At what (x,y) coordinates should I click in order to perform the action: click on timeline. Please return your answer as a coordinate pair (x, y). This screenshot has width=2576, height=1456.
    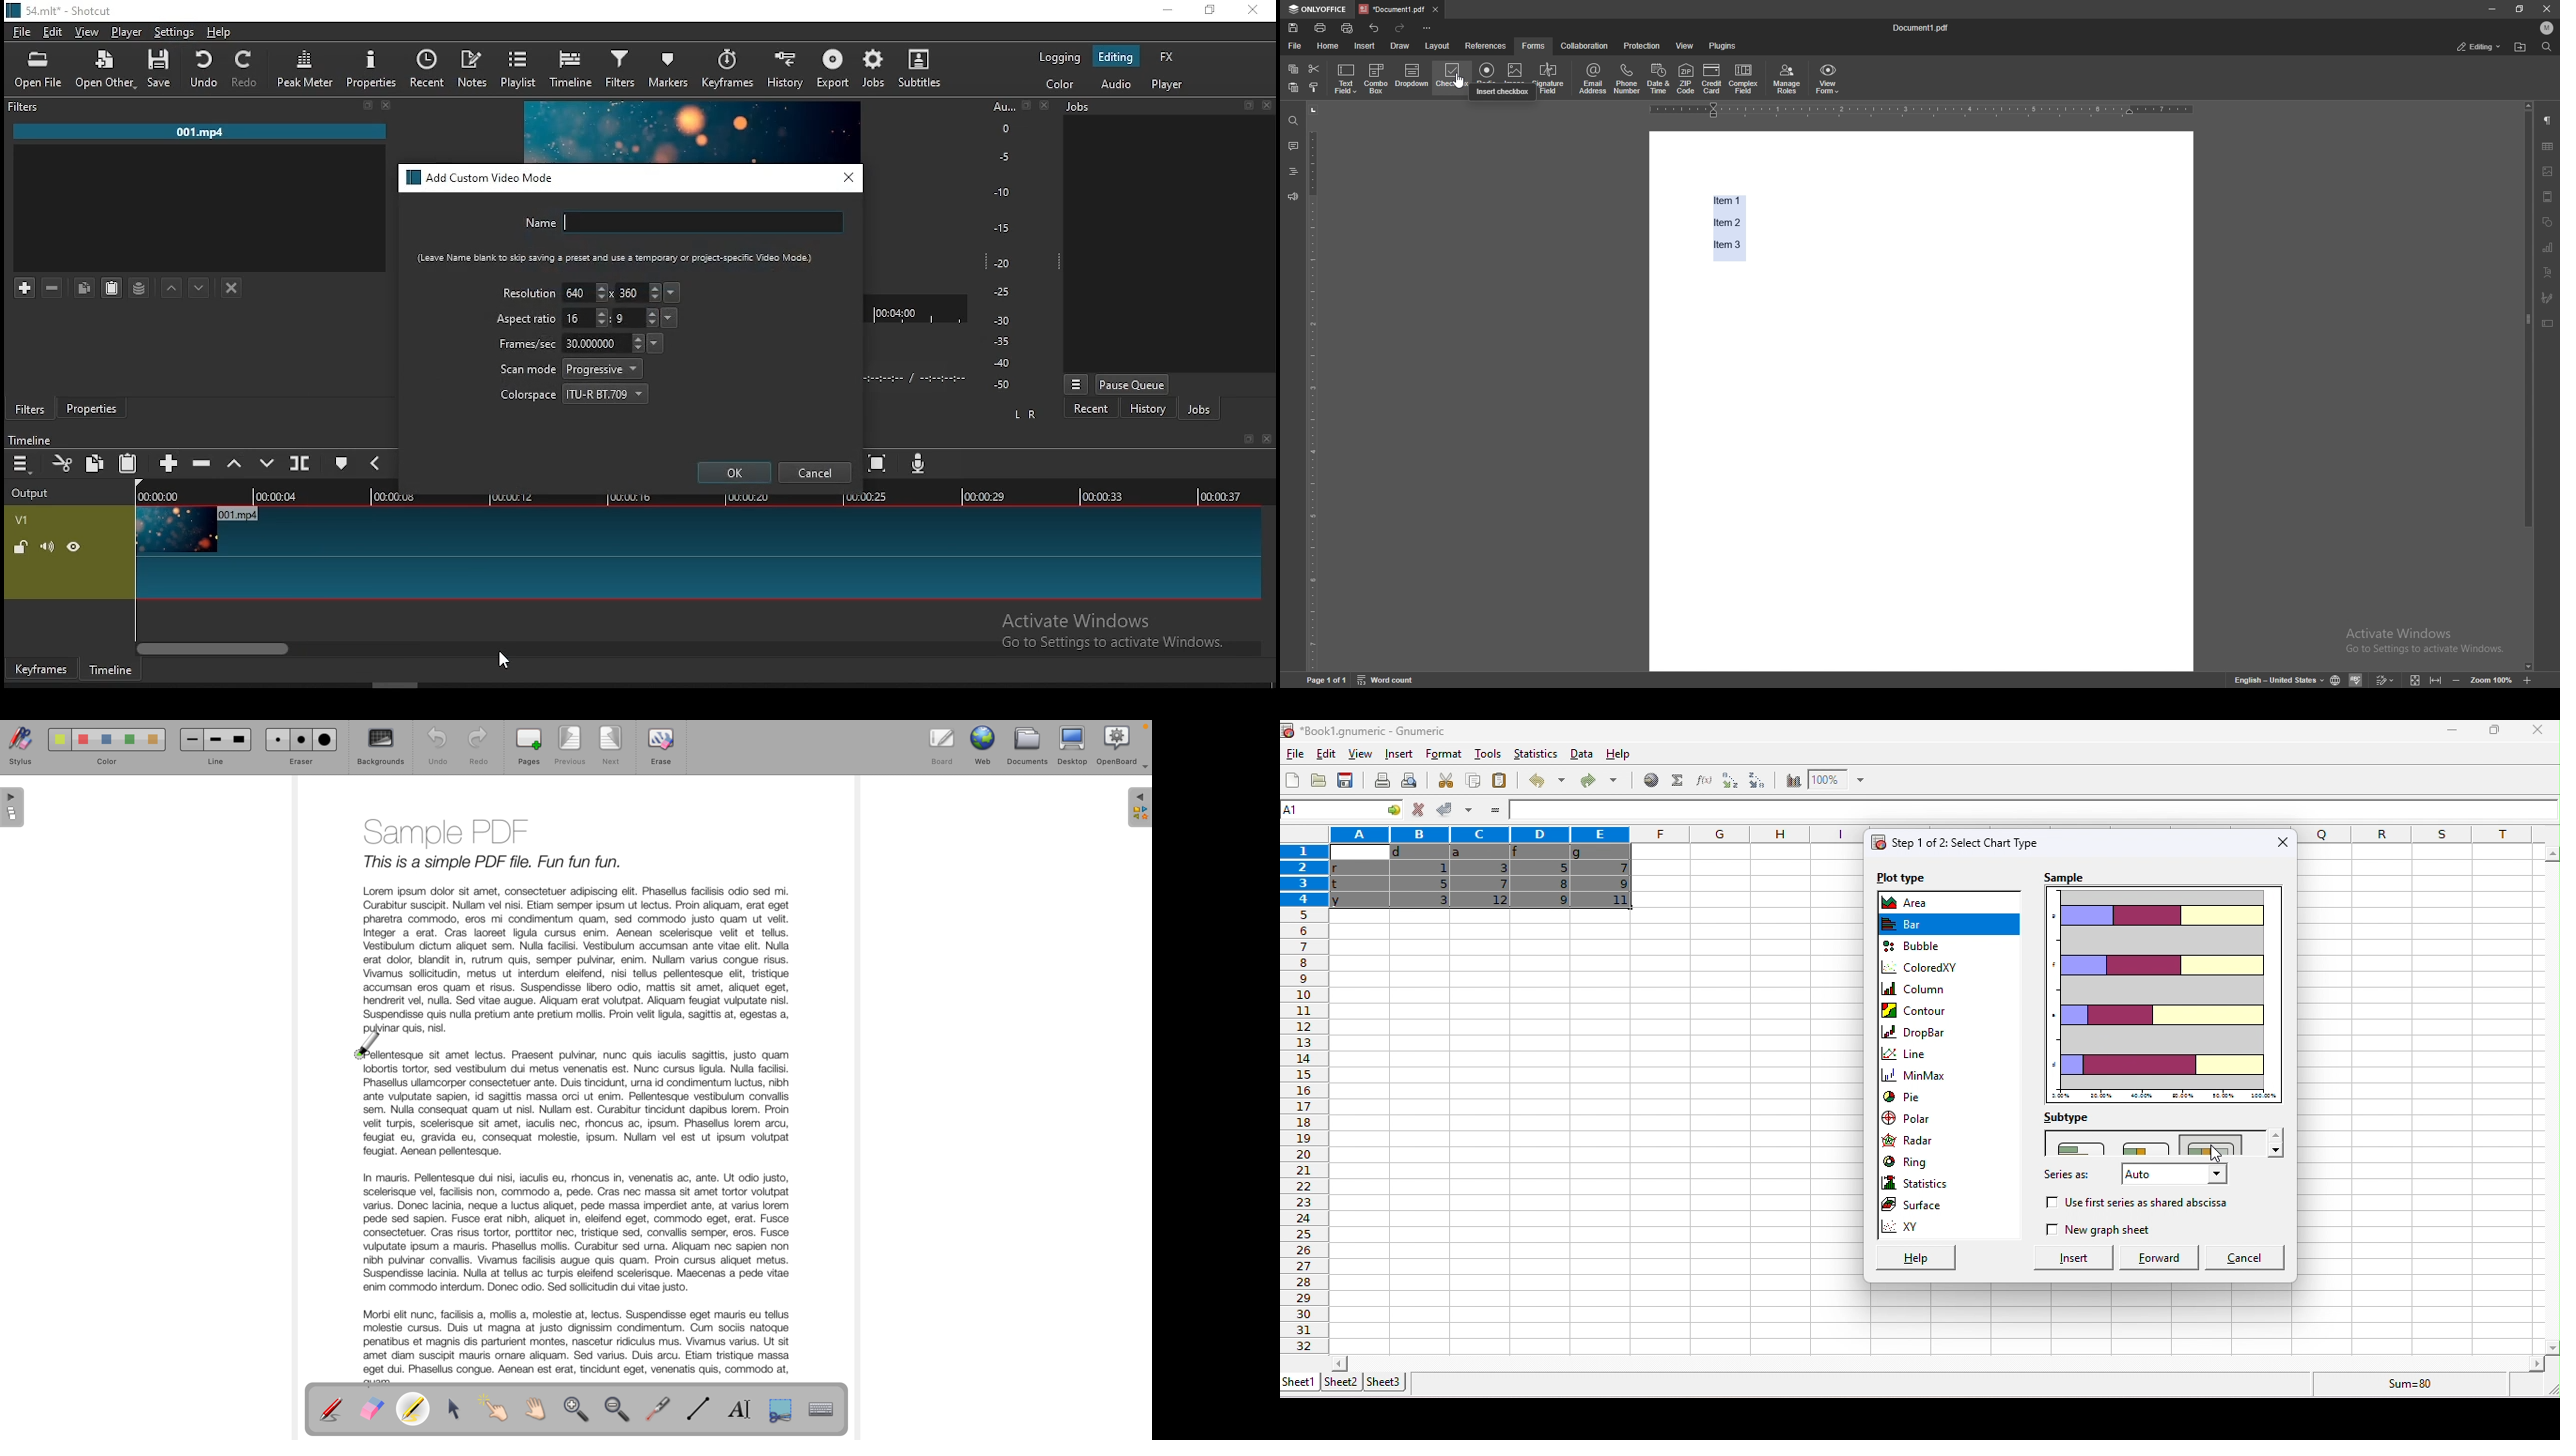
    Looking at the image, I should click on (29, 440).